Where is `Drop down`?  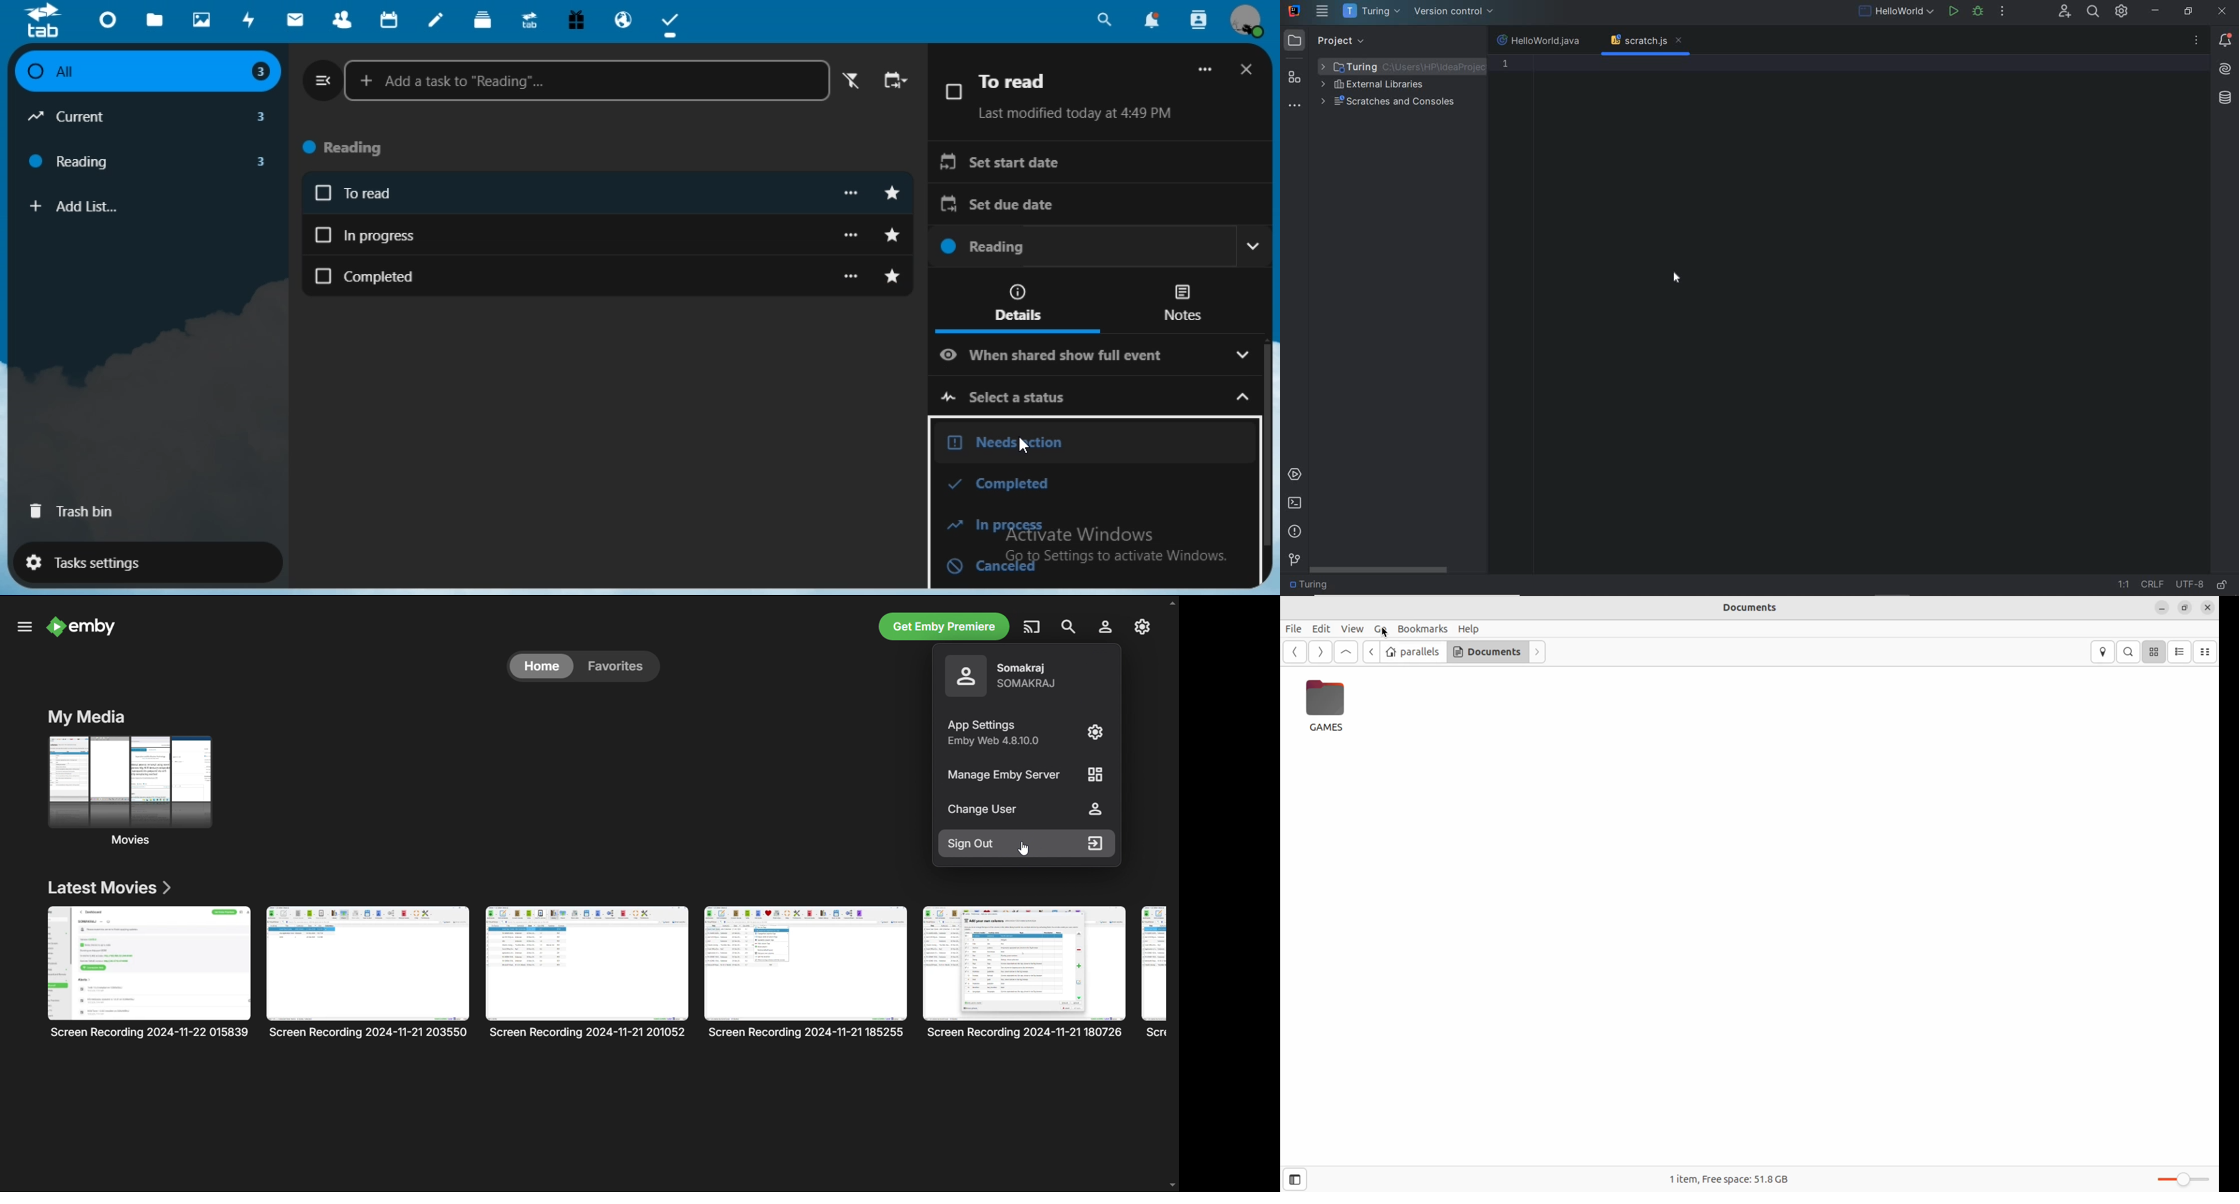 Drop down is located at coordinates (1243, 356).